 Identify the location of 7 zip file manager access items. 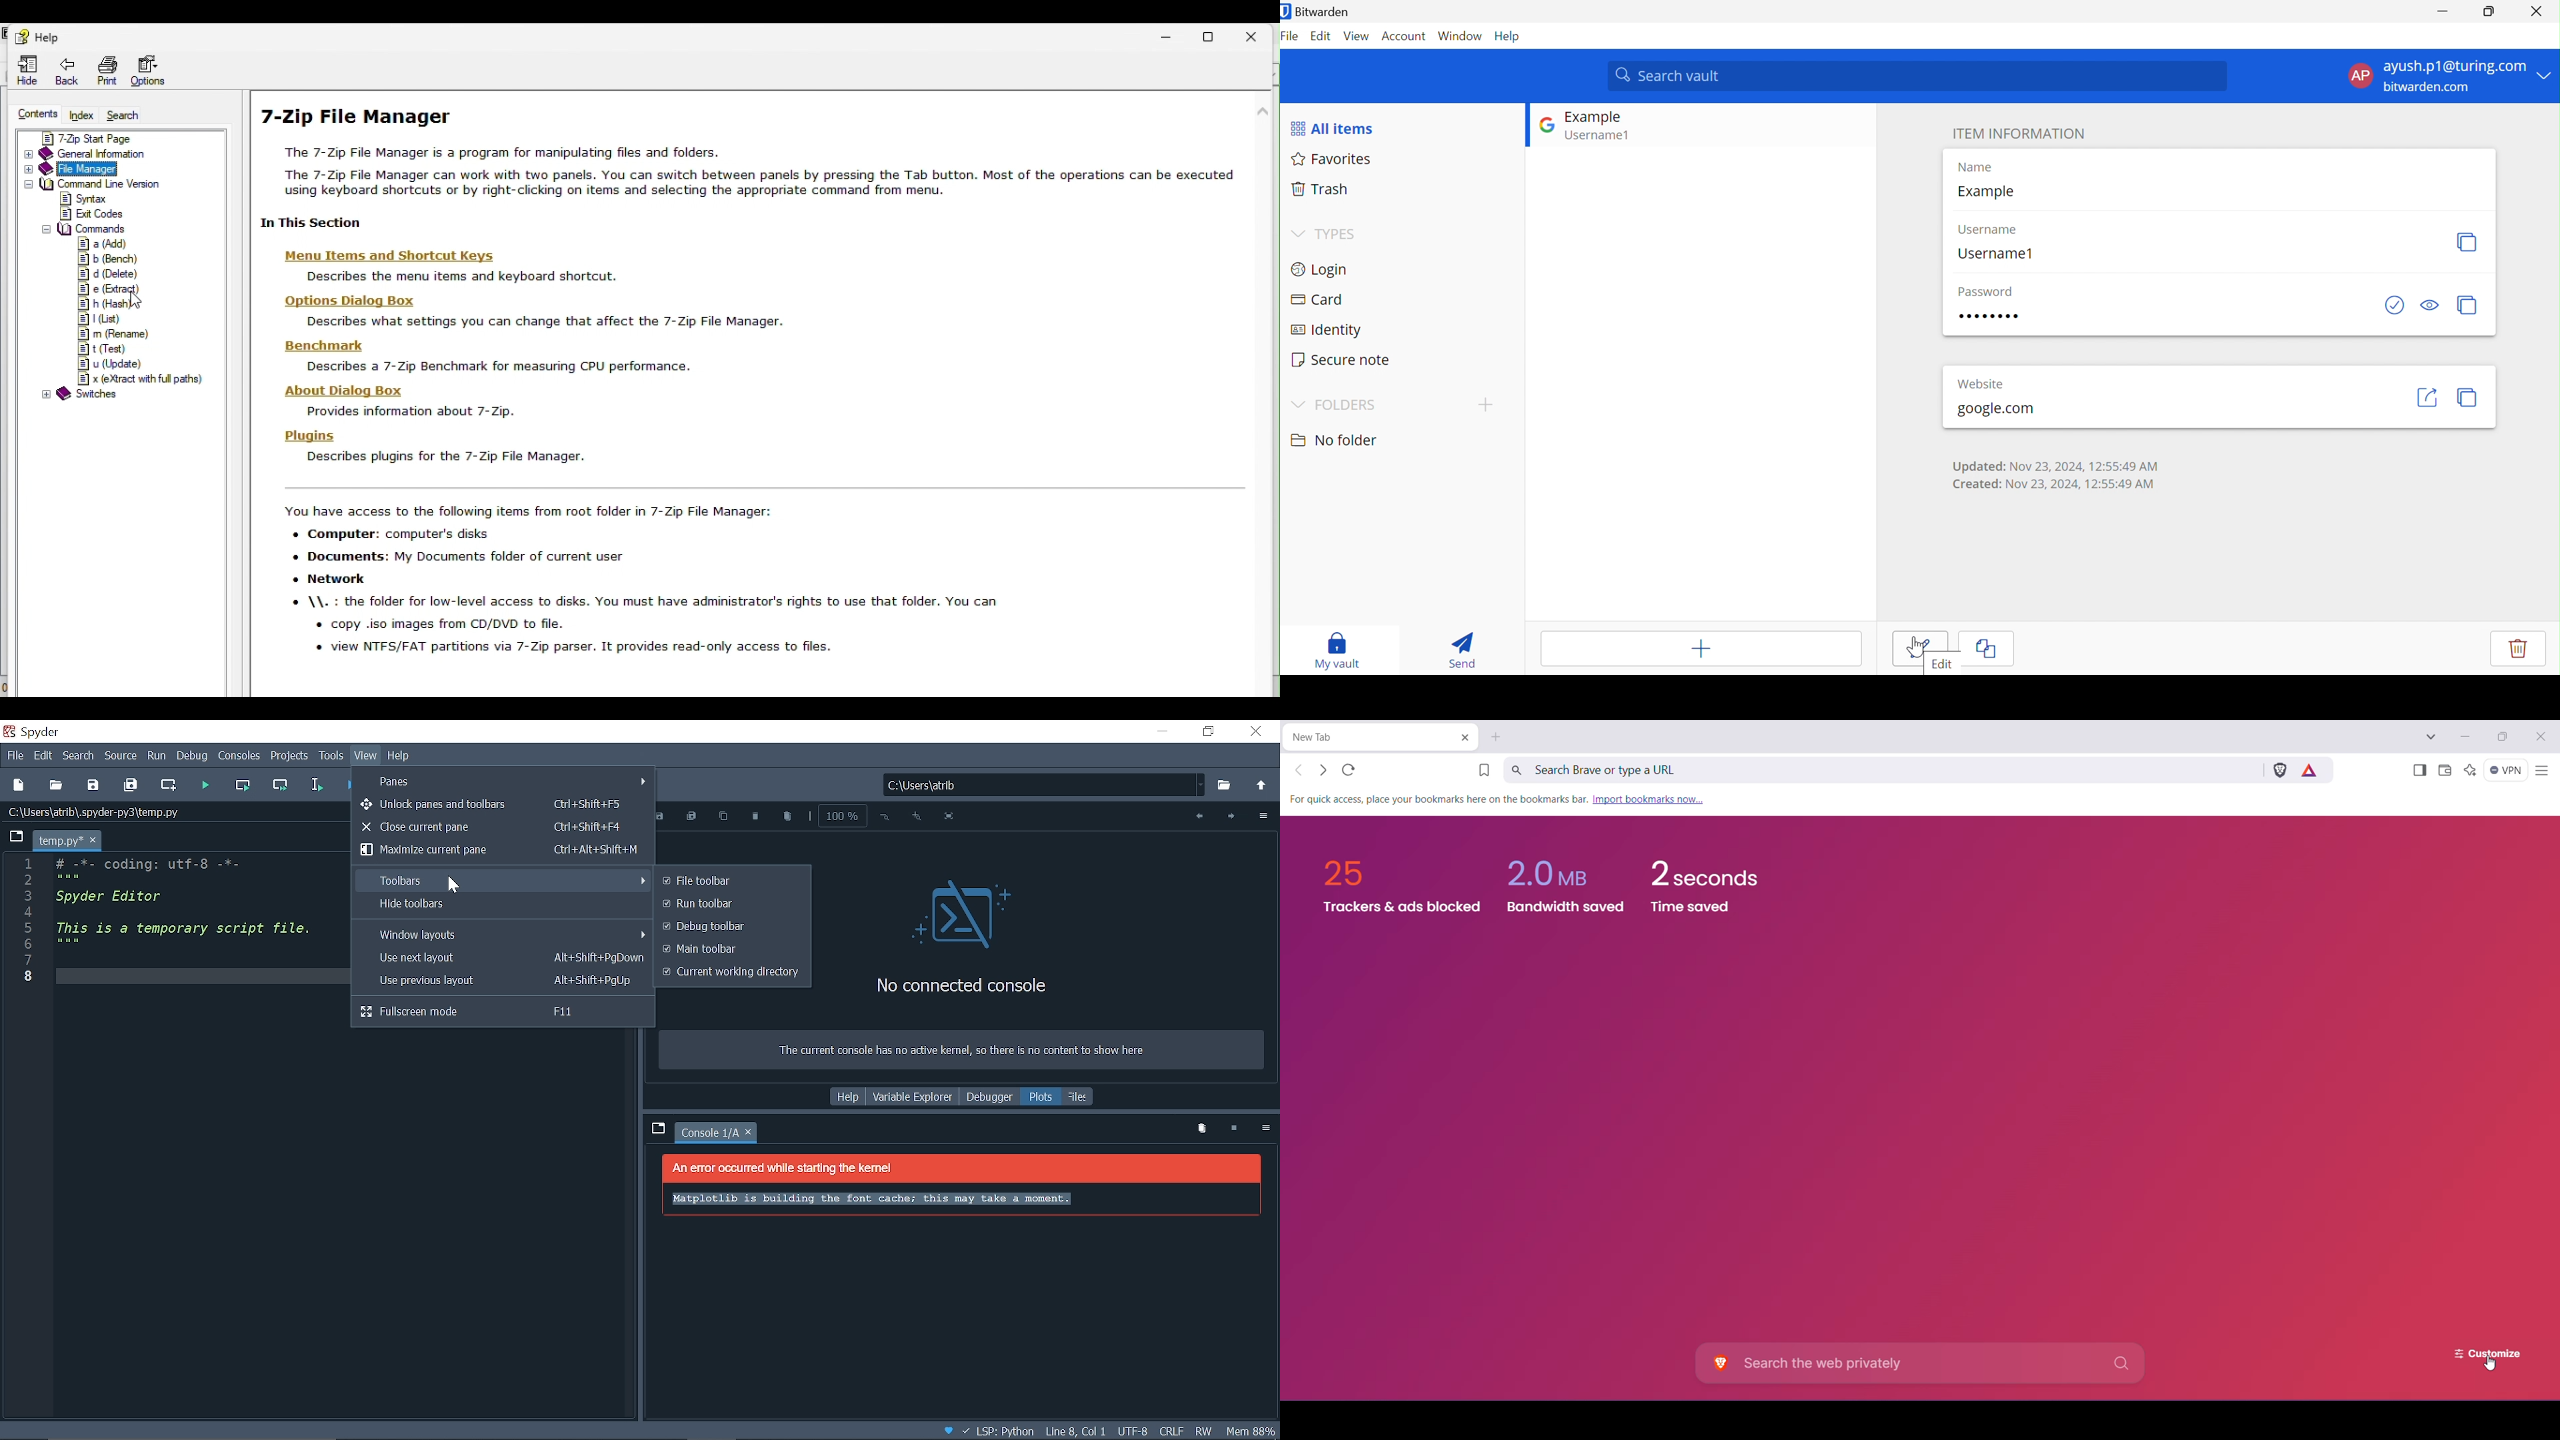
(689, 587).